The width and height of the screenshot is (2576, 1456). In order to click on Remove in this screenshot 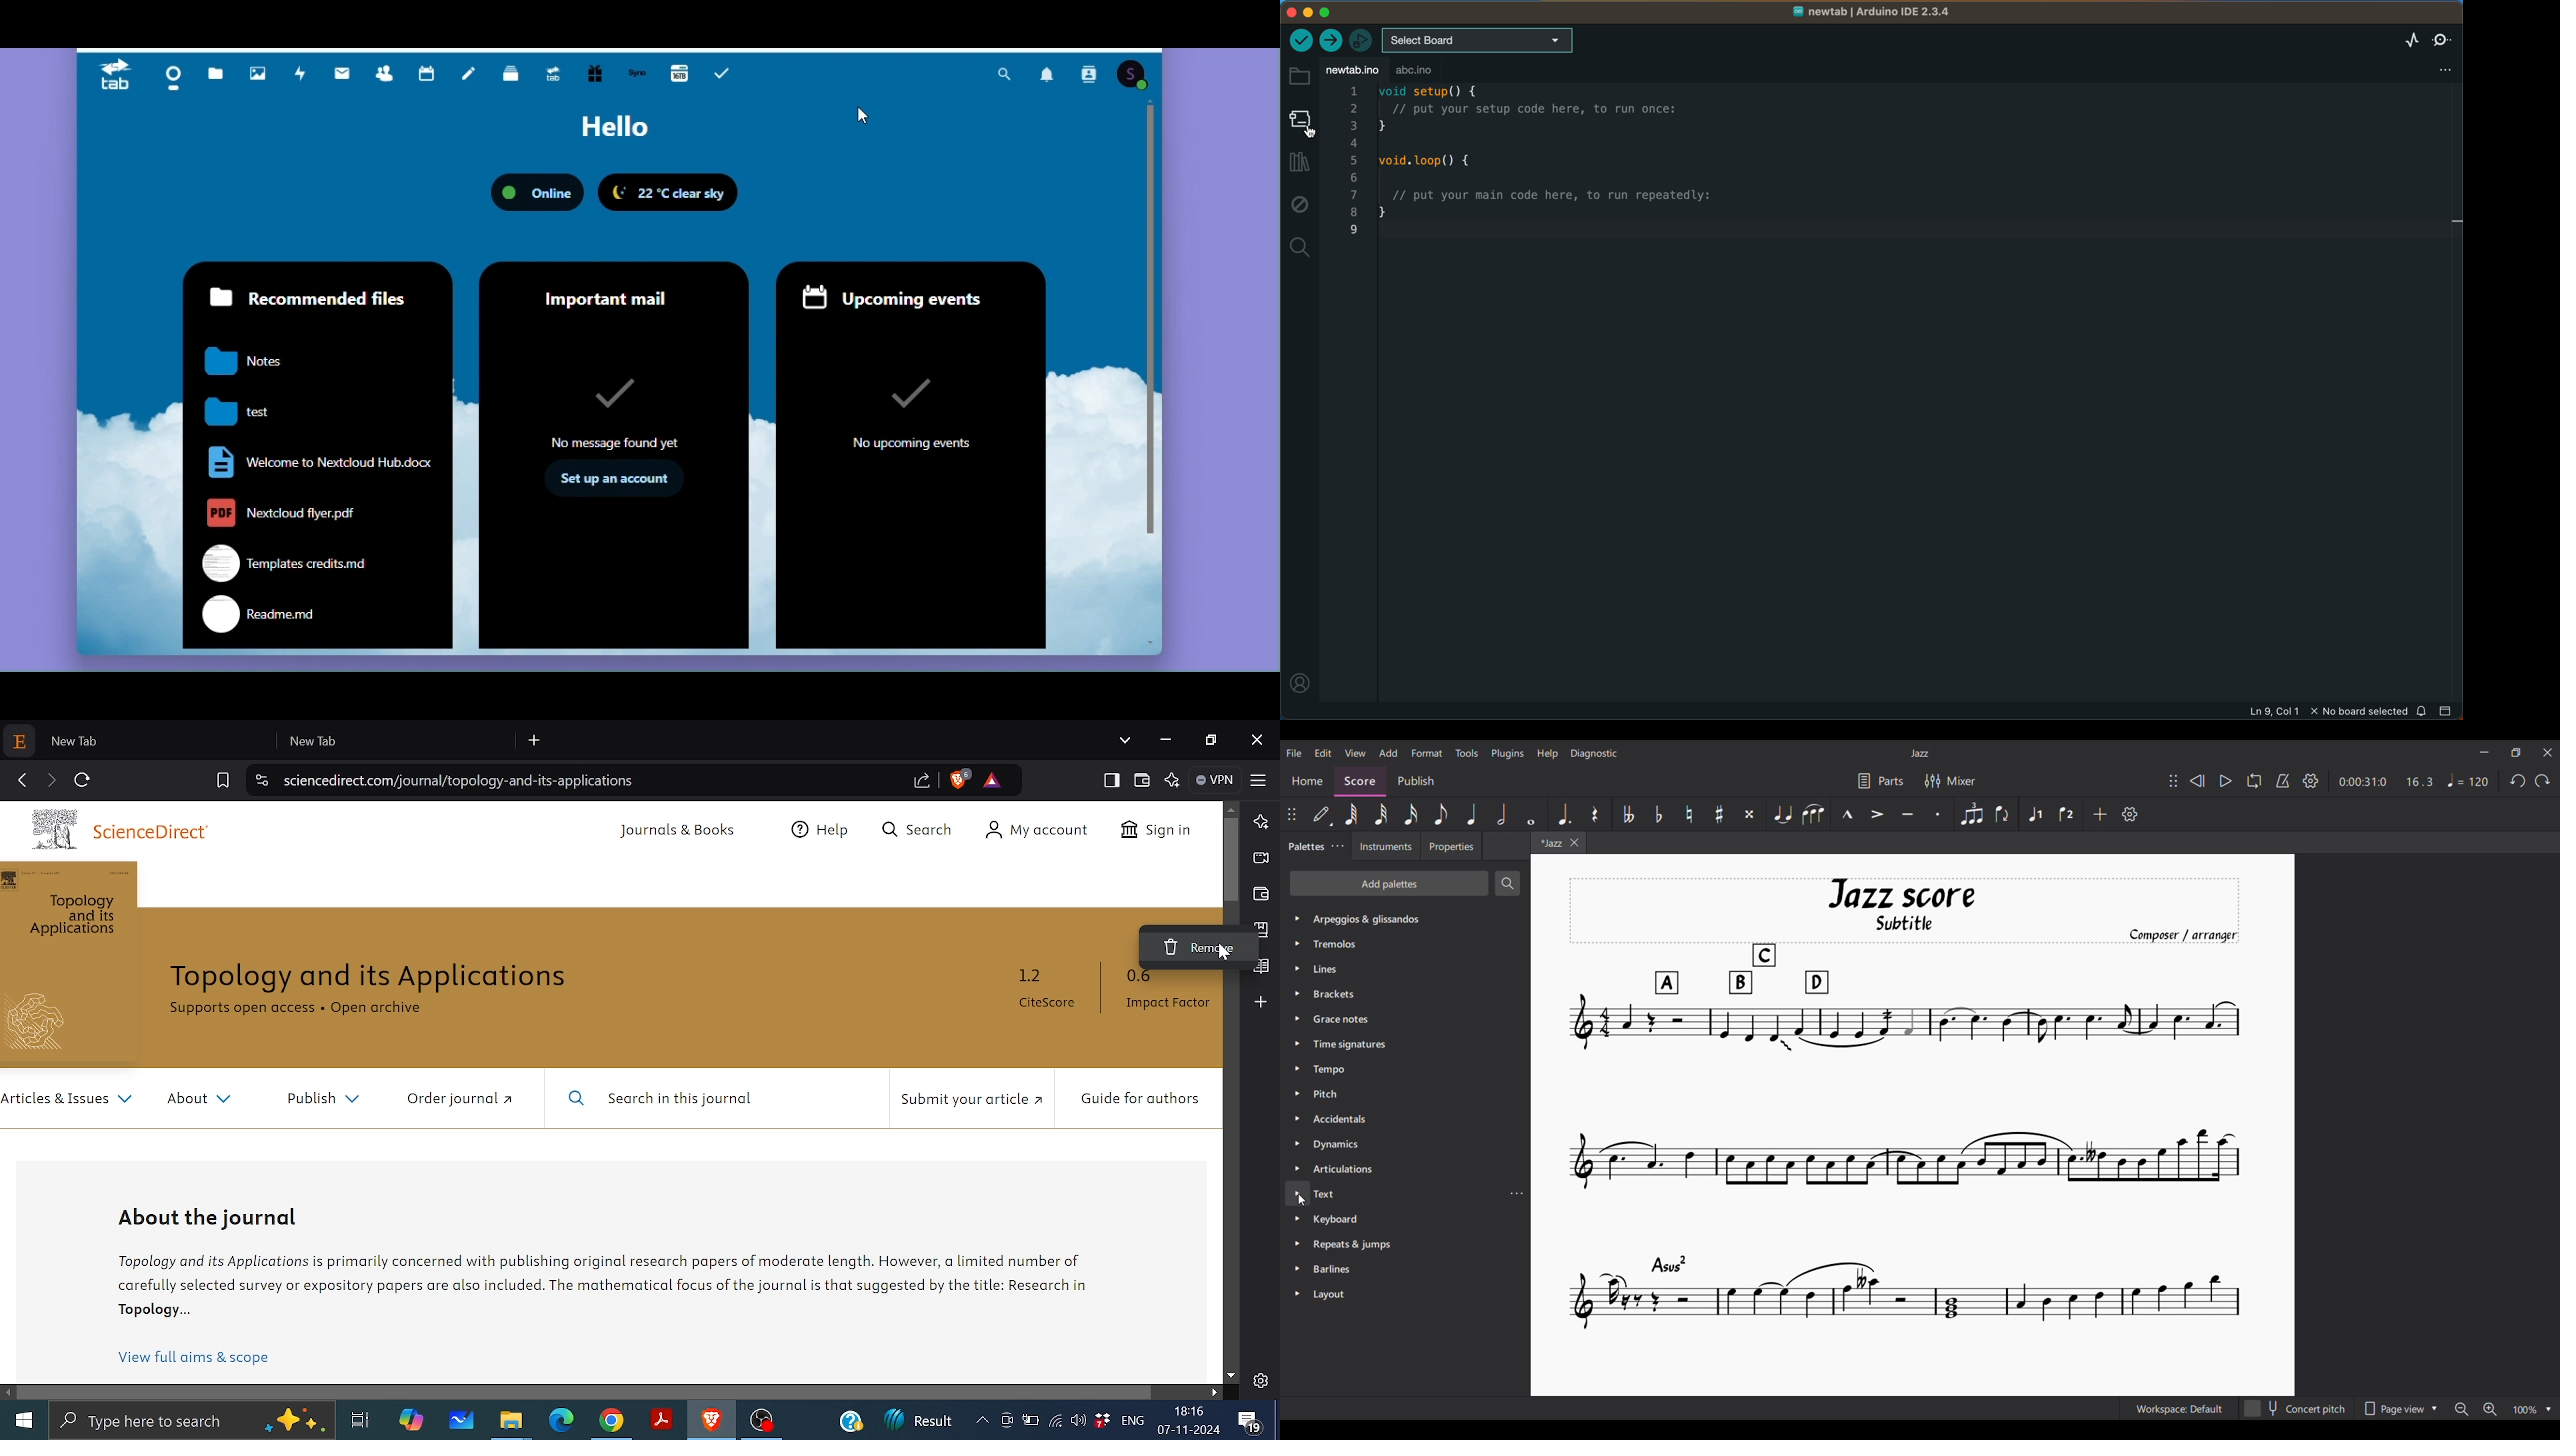, I will do `click(1201, 946)`.